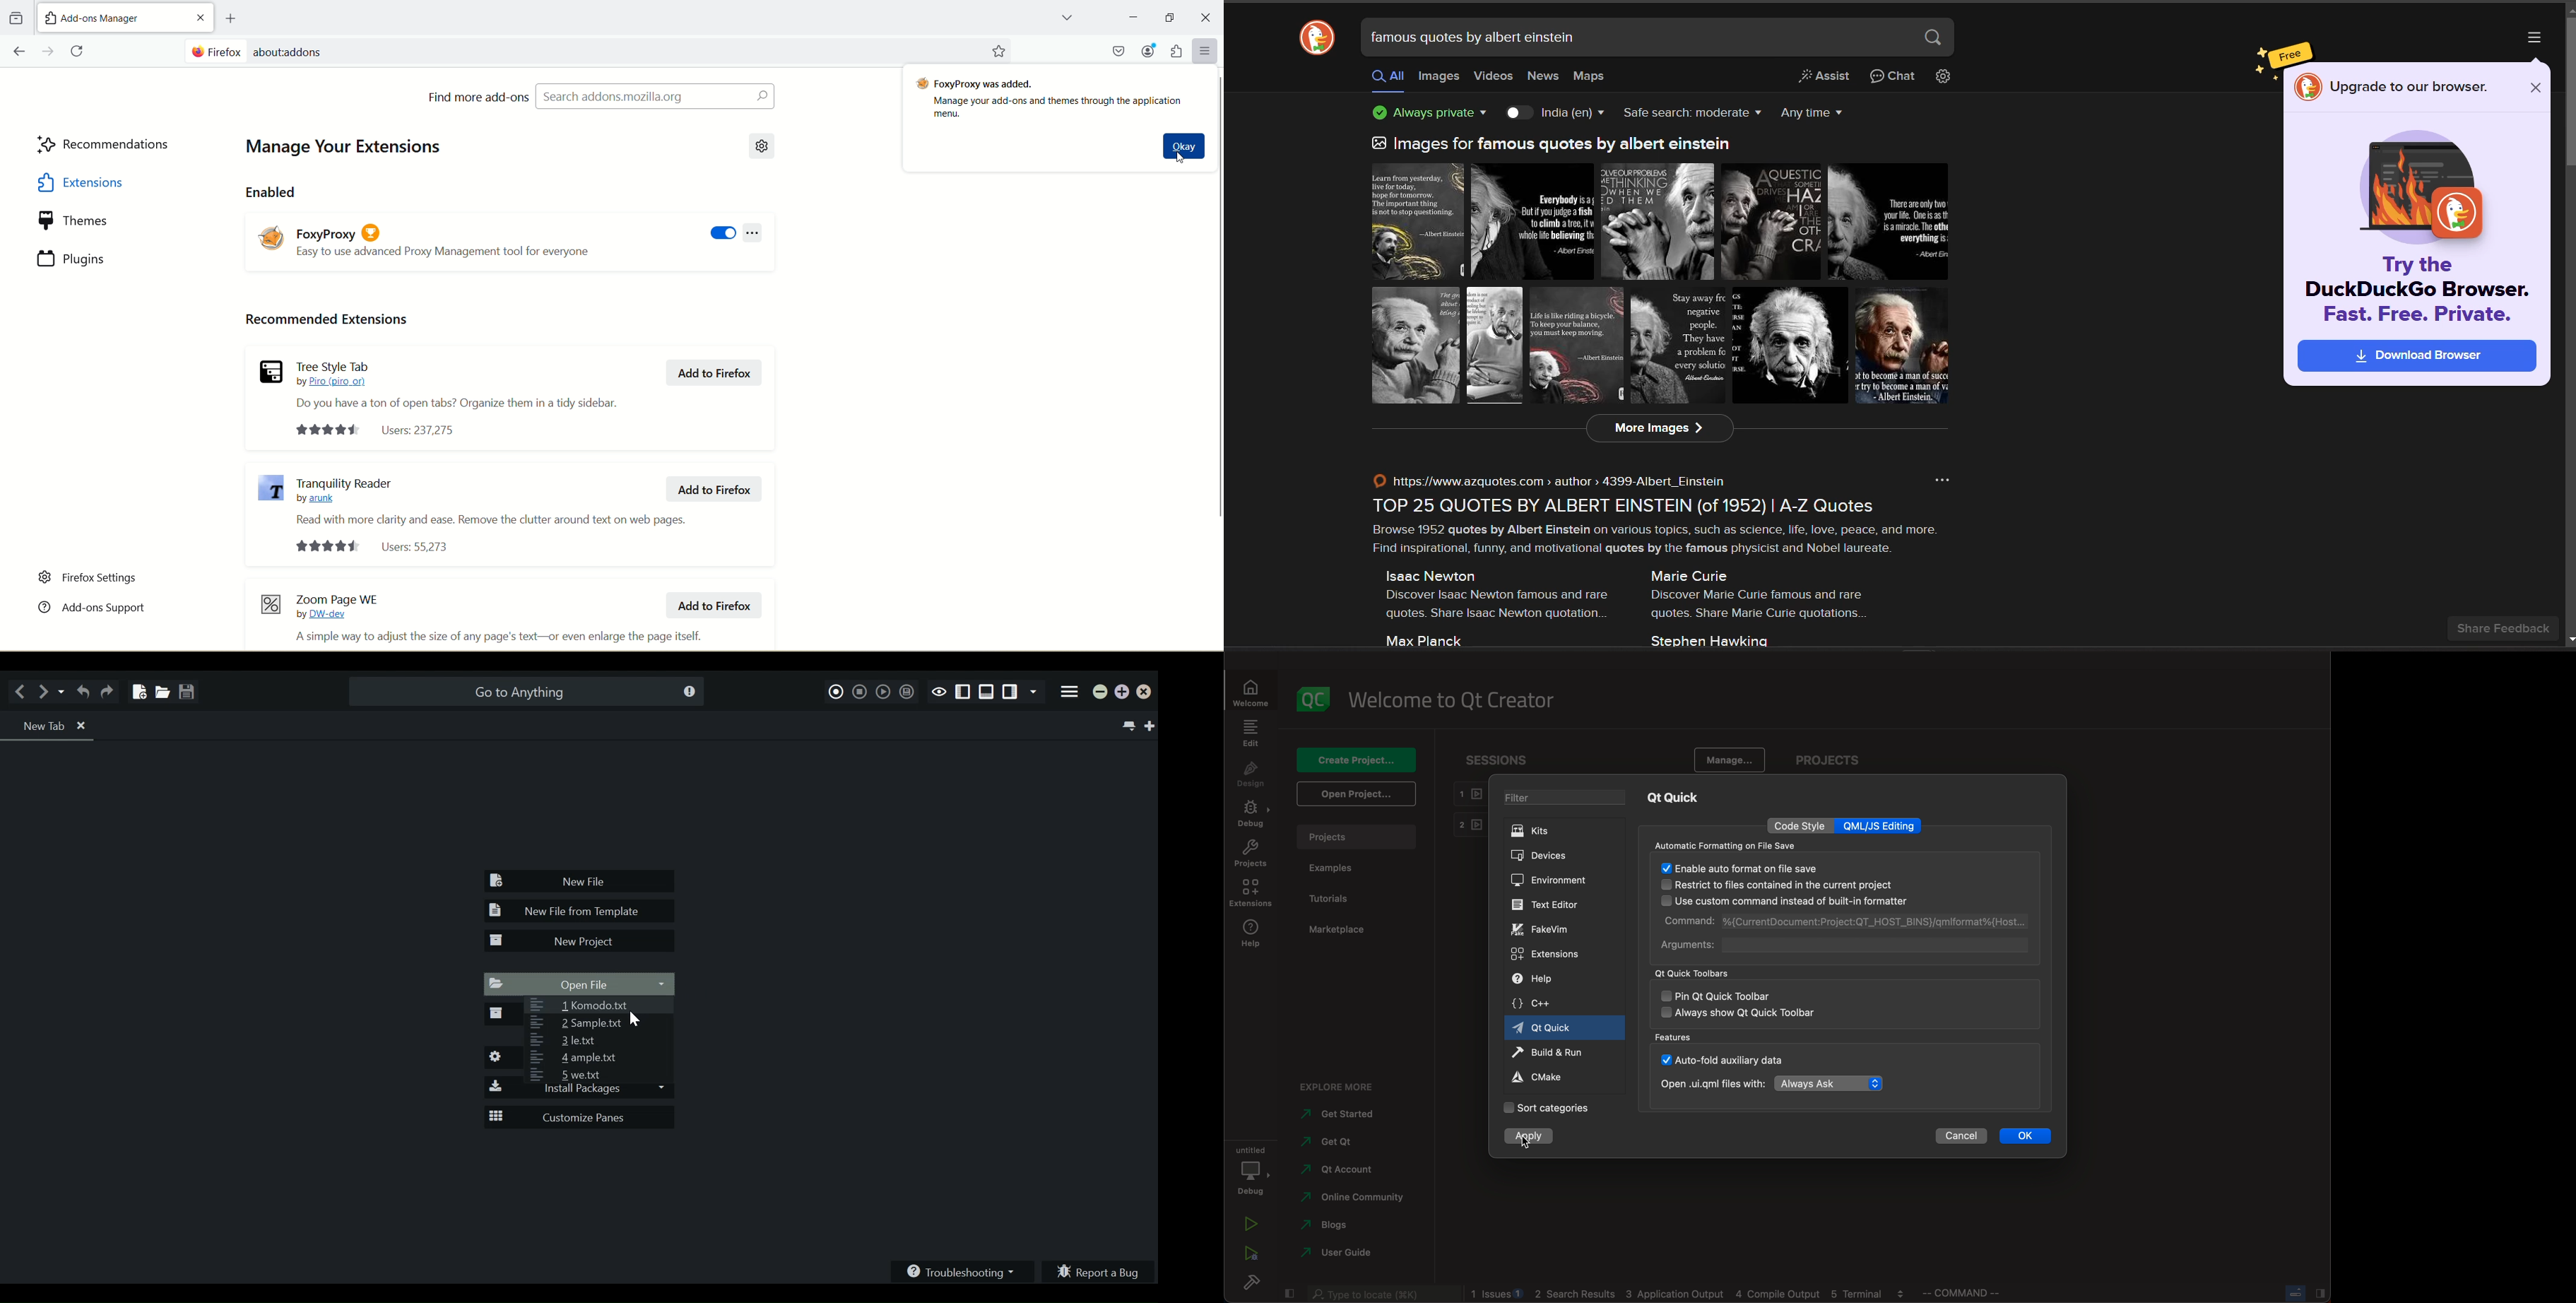 The height and width of the screenshot is (1316, 2576). I want to click on close, so click(2538, 88).